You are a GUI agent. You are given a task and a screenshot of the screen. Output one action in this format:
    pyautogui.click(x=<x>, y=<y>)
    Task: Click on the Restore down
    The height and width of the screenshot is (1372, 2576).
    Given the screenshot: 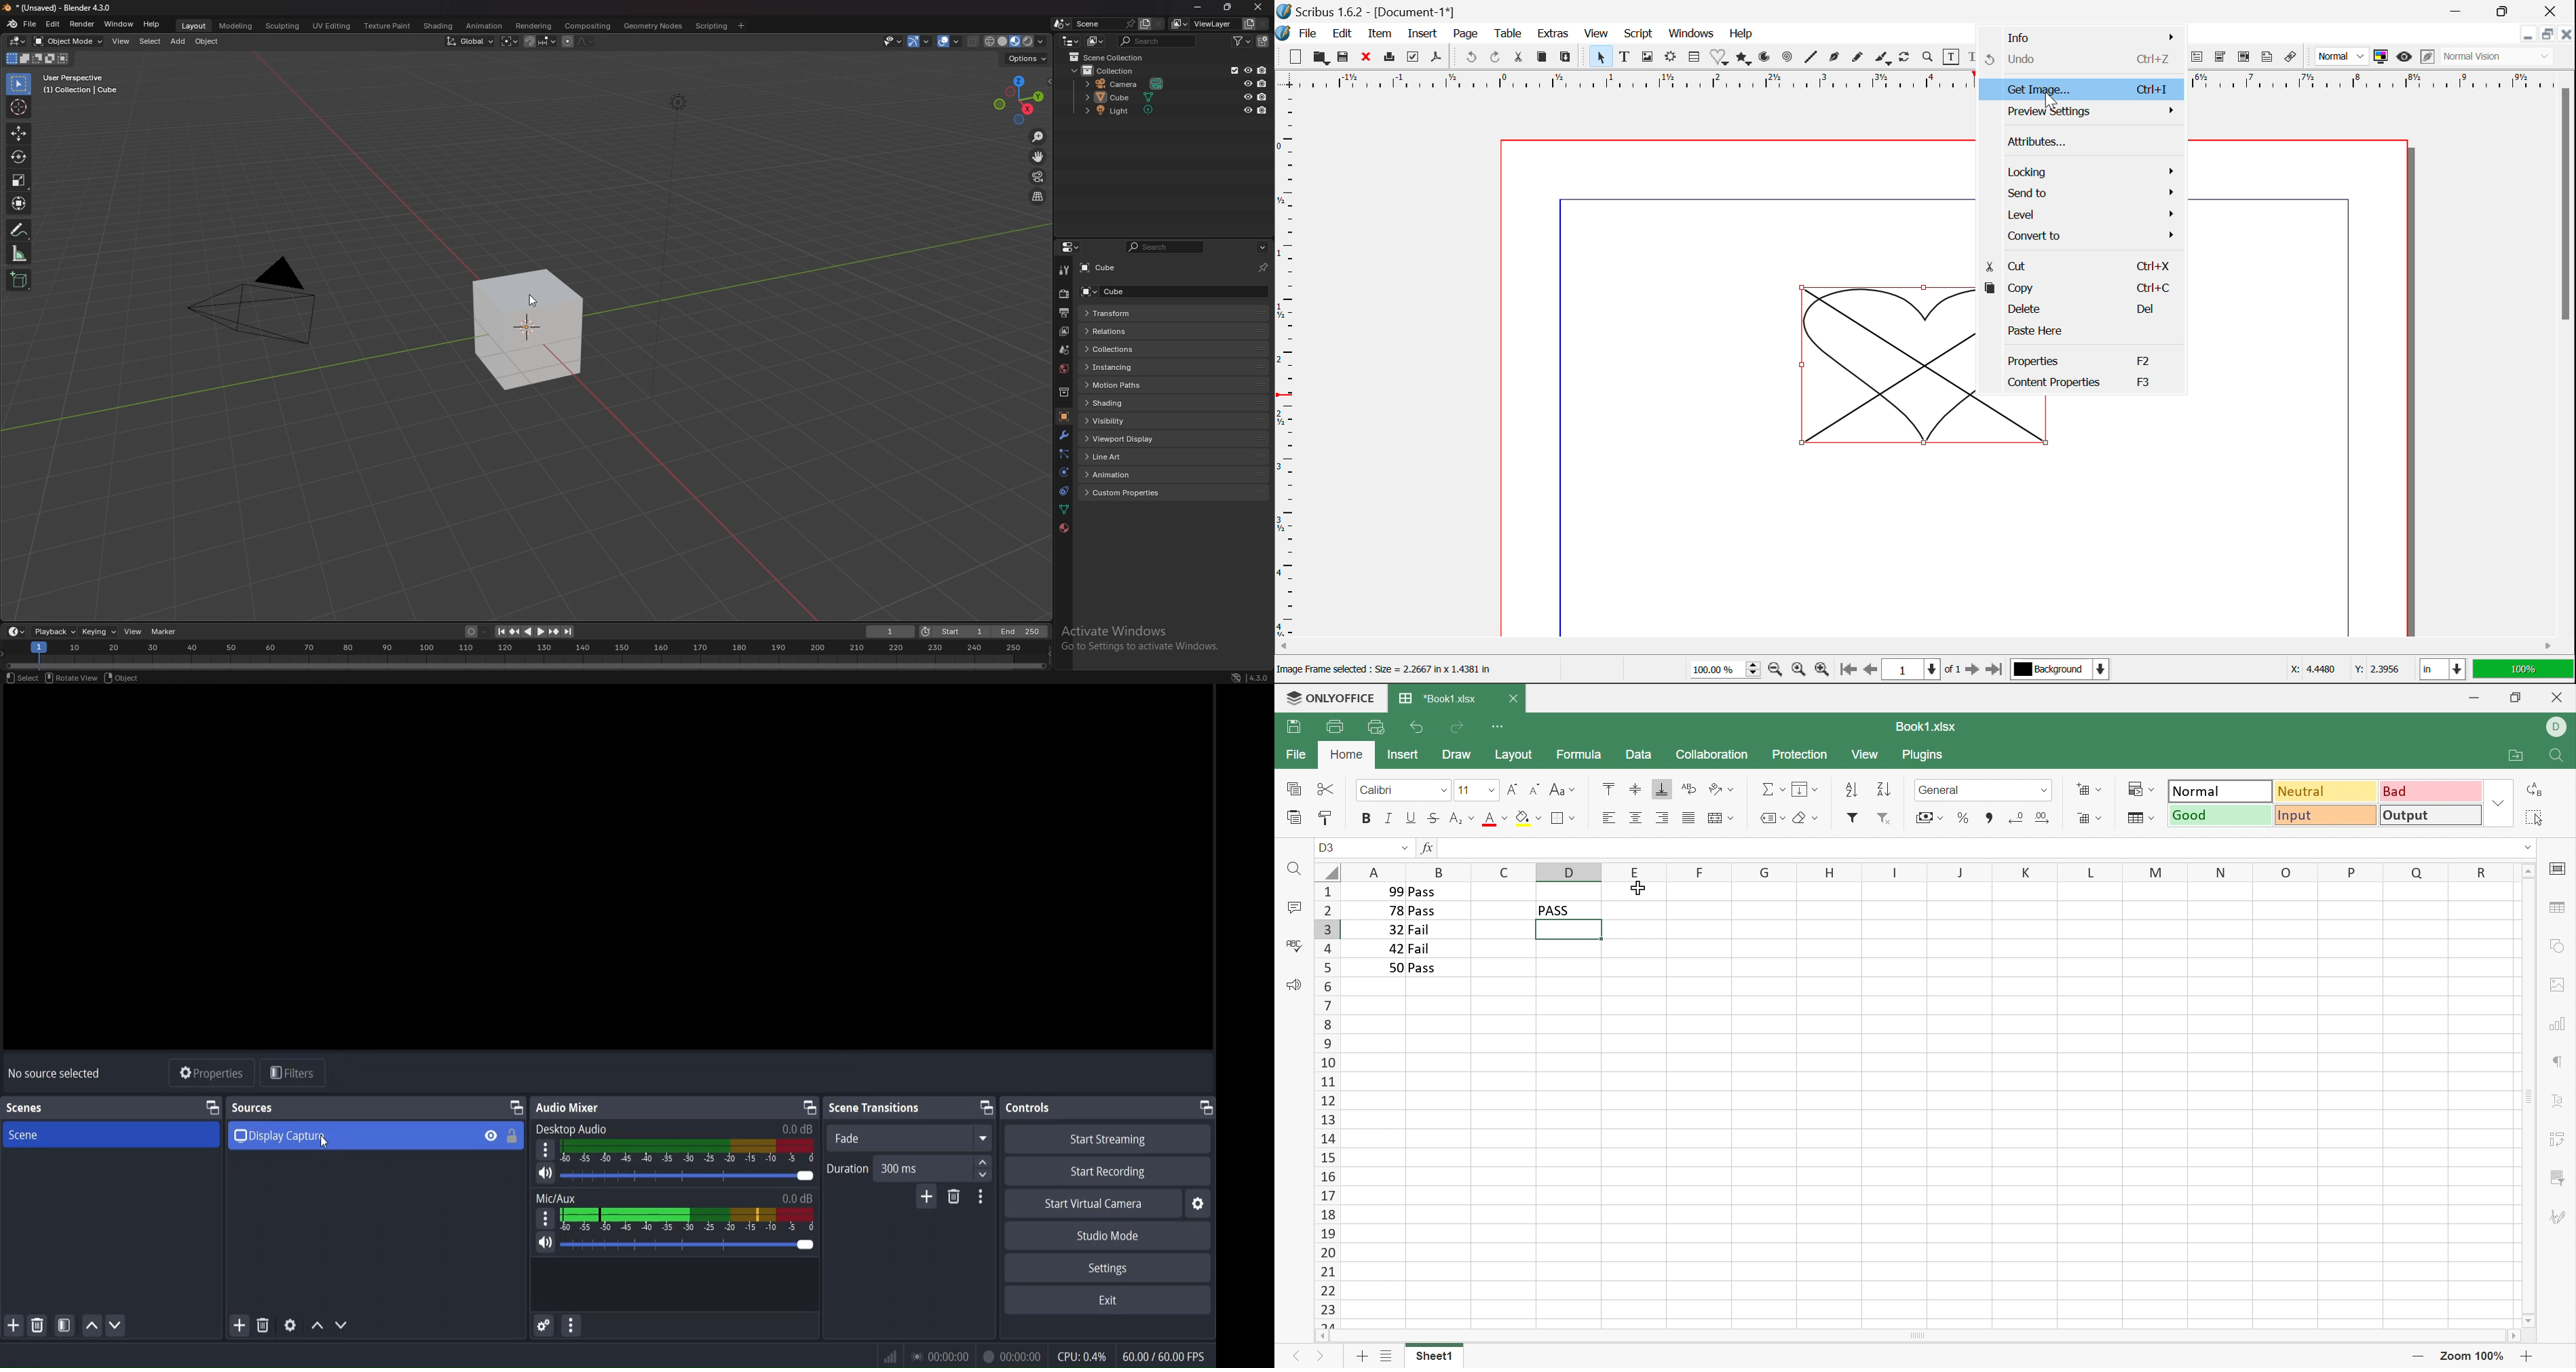 What is the action you would take?
    pyautogui.click(x=2515, y=697)
    